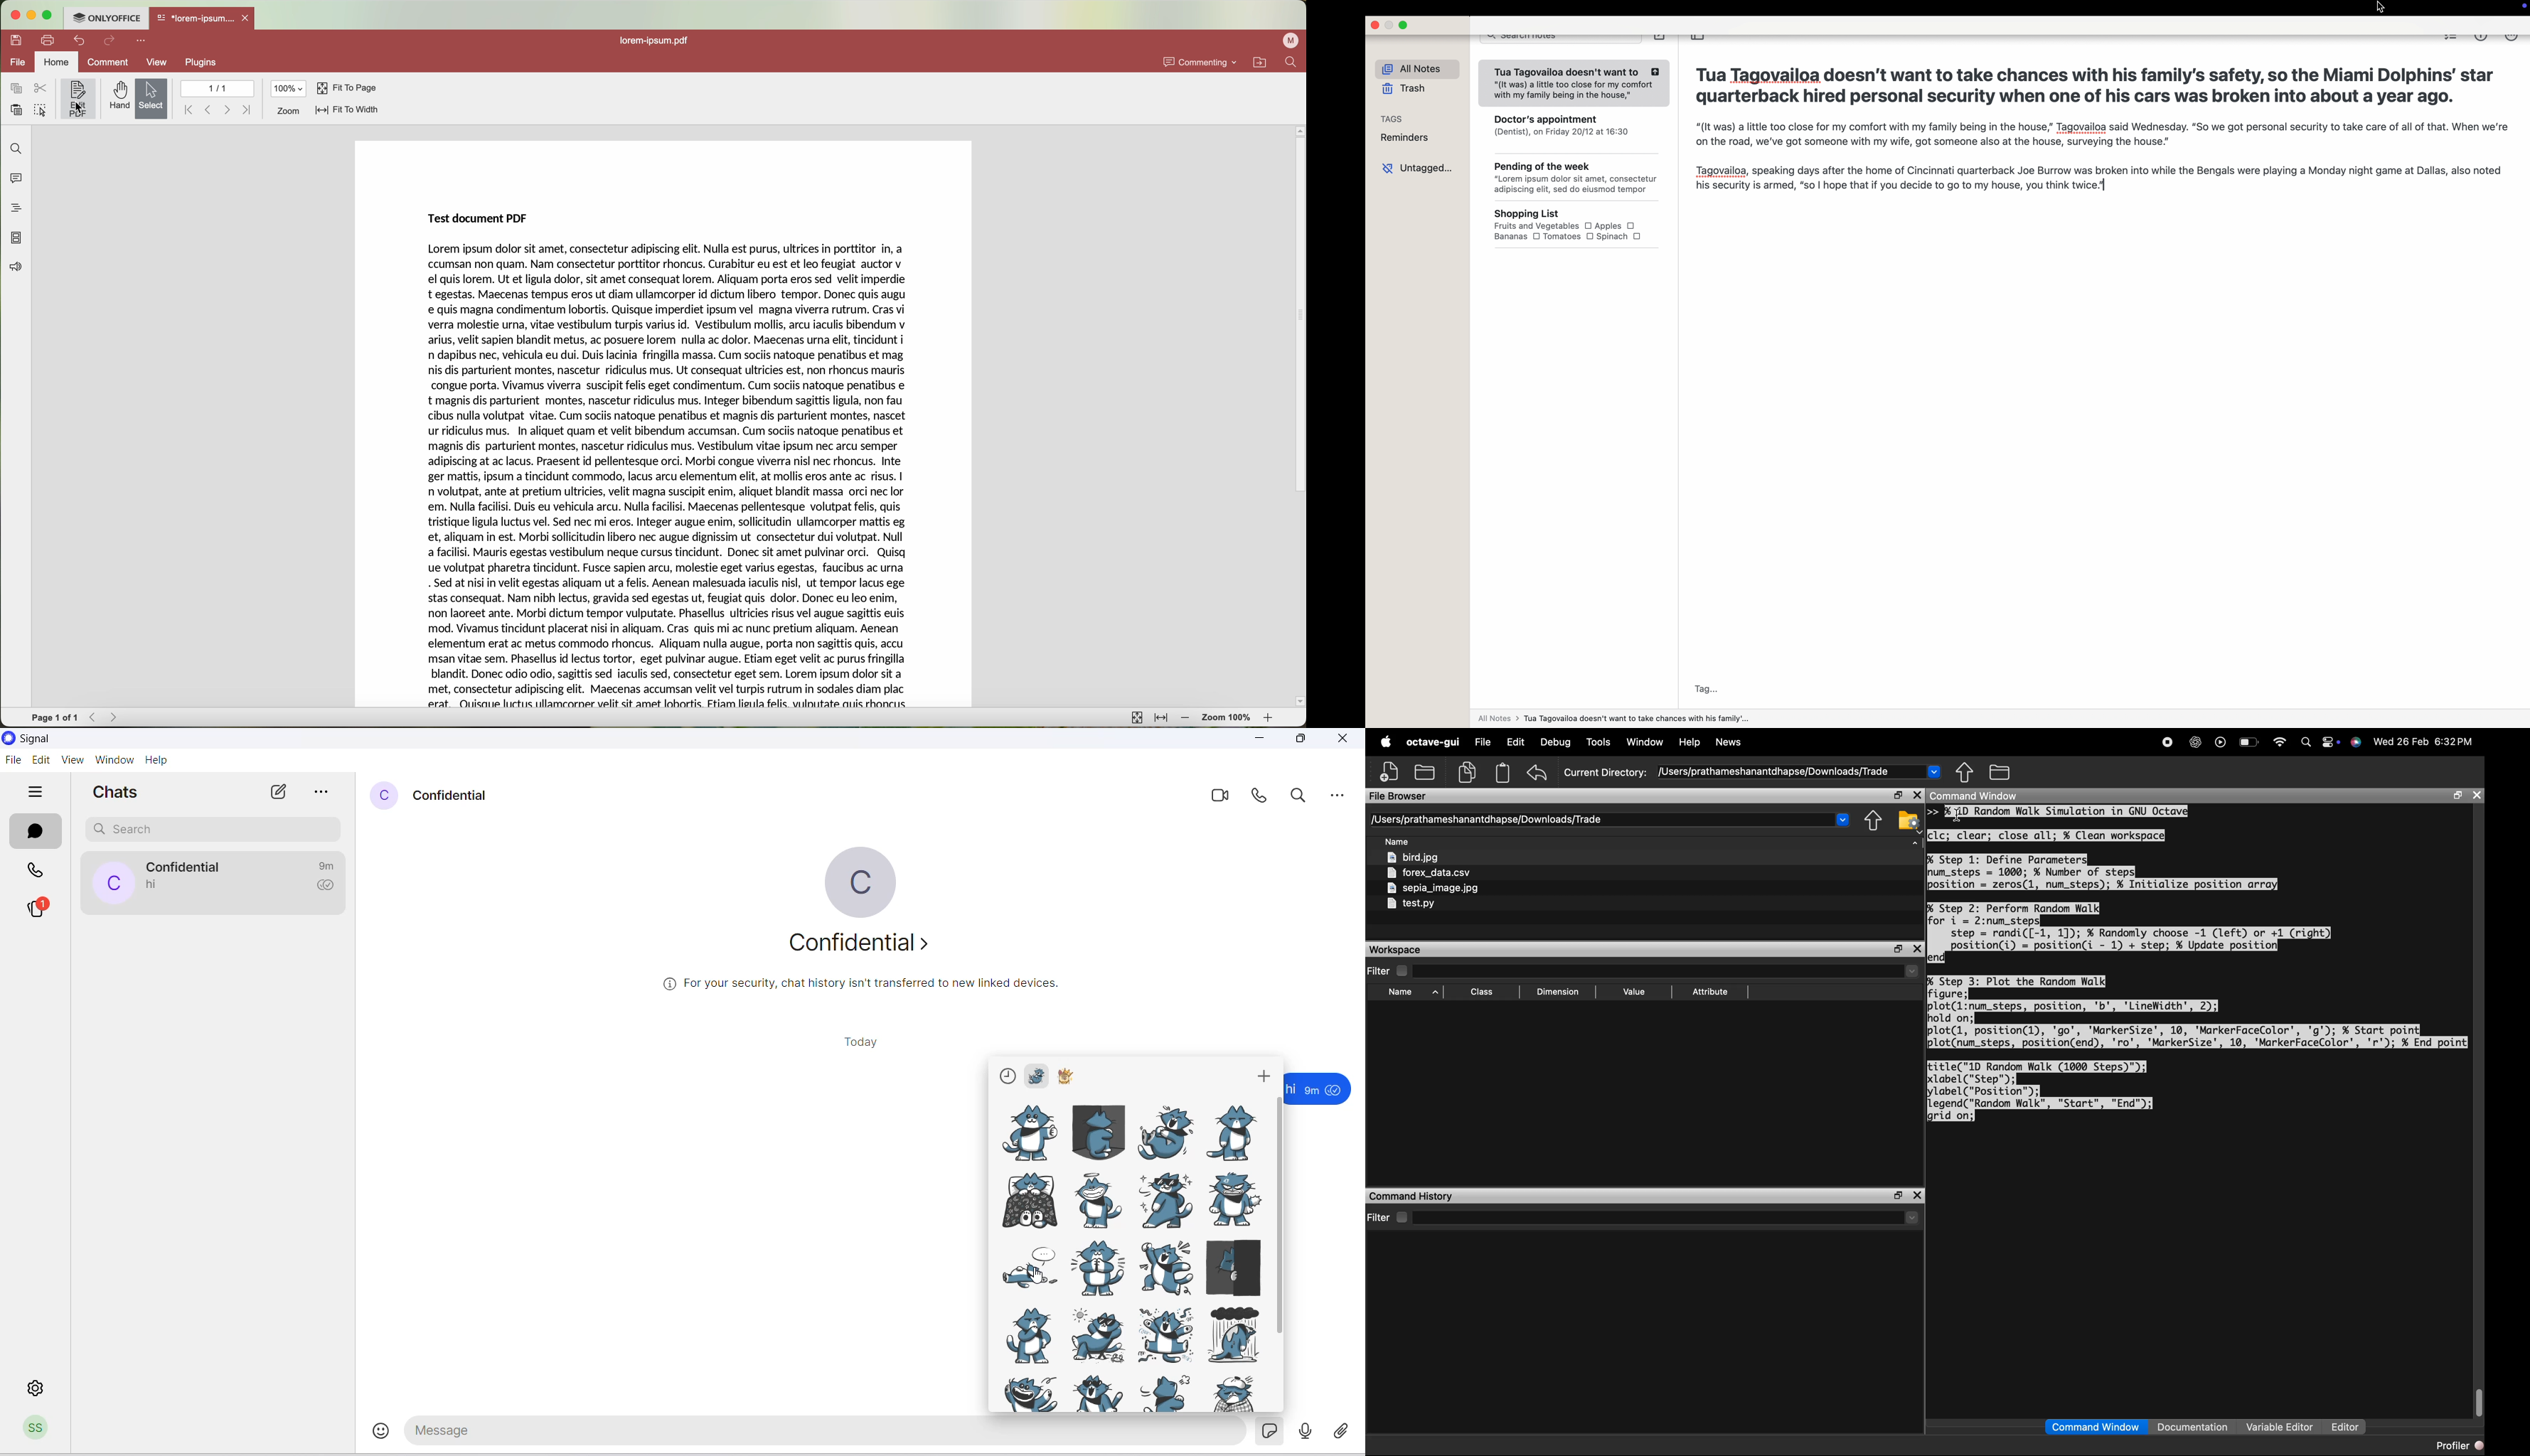 This screenshot has width=2548, height=1456. What do you see at coordinates (14, 268) in the screenshot?
I see `feedback & support` at bounding box center [14, 268].